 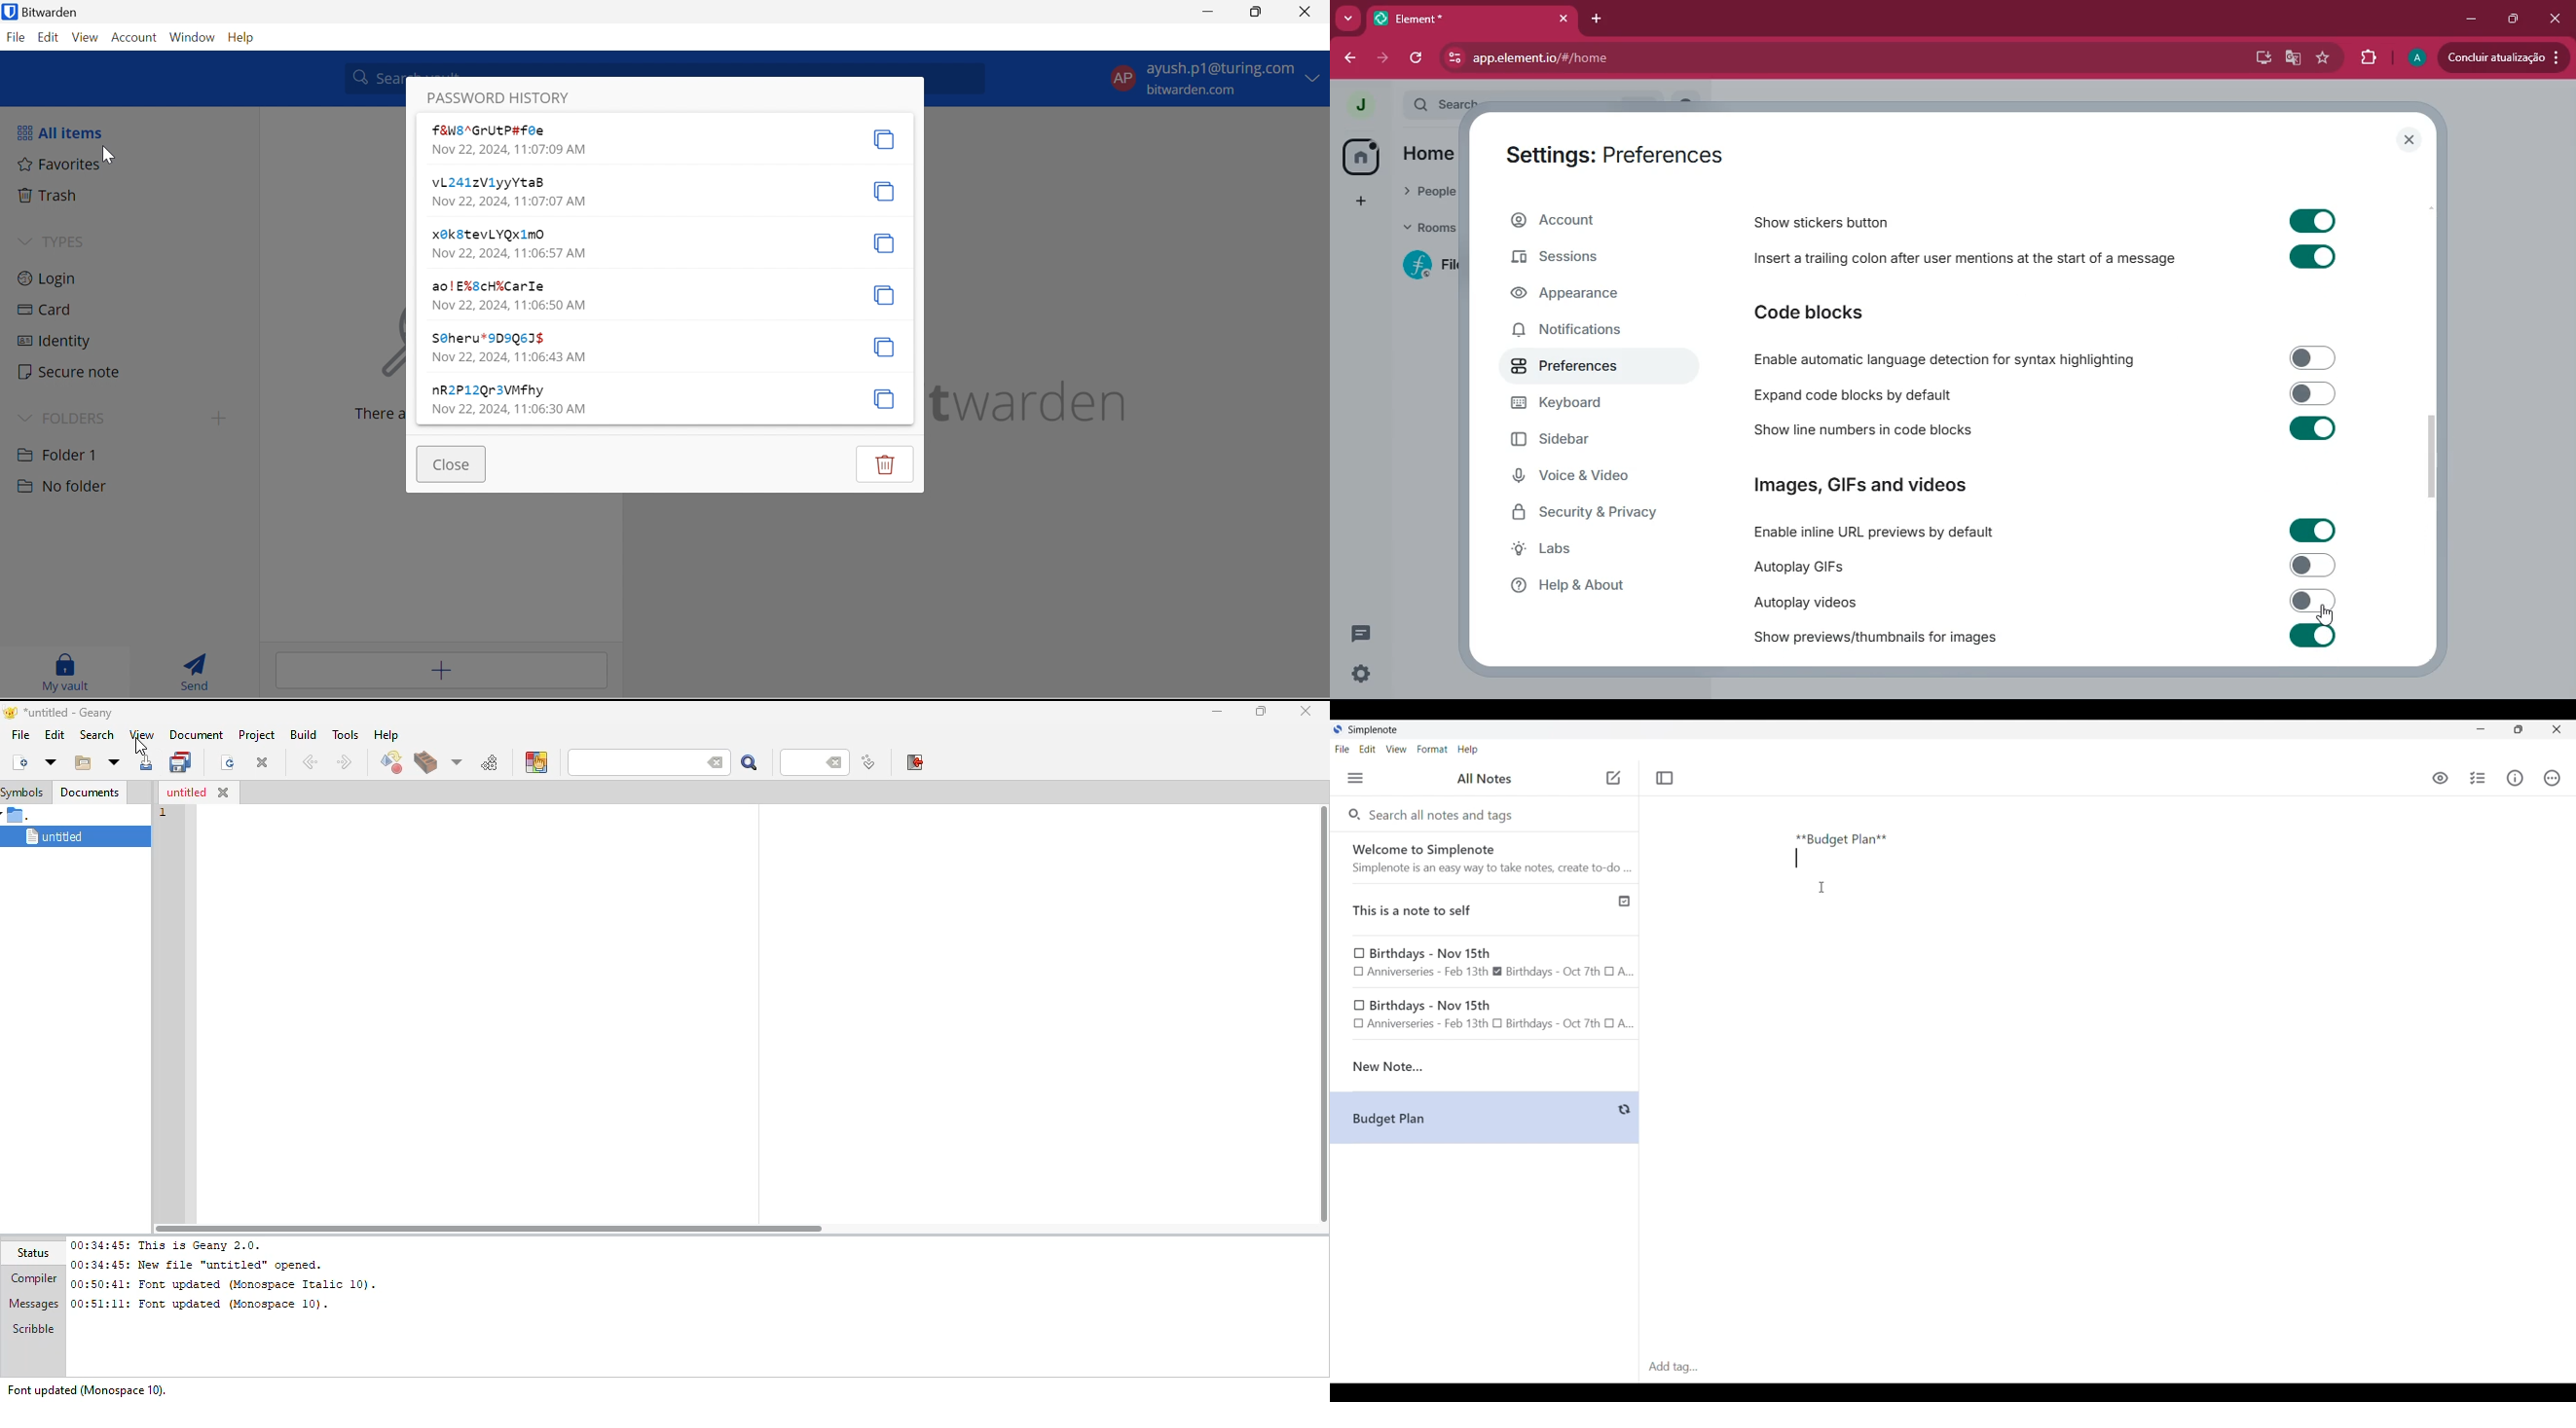 What do you see at coordinates (53, 195) in the screenshot?
I see `Trash` at bounding box center [53, 195].